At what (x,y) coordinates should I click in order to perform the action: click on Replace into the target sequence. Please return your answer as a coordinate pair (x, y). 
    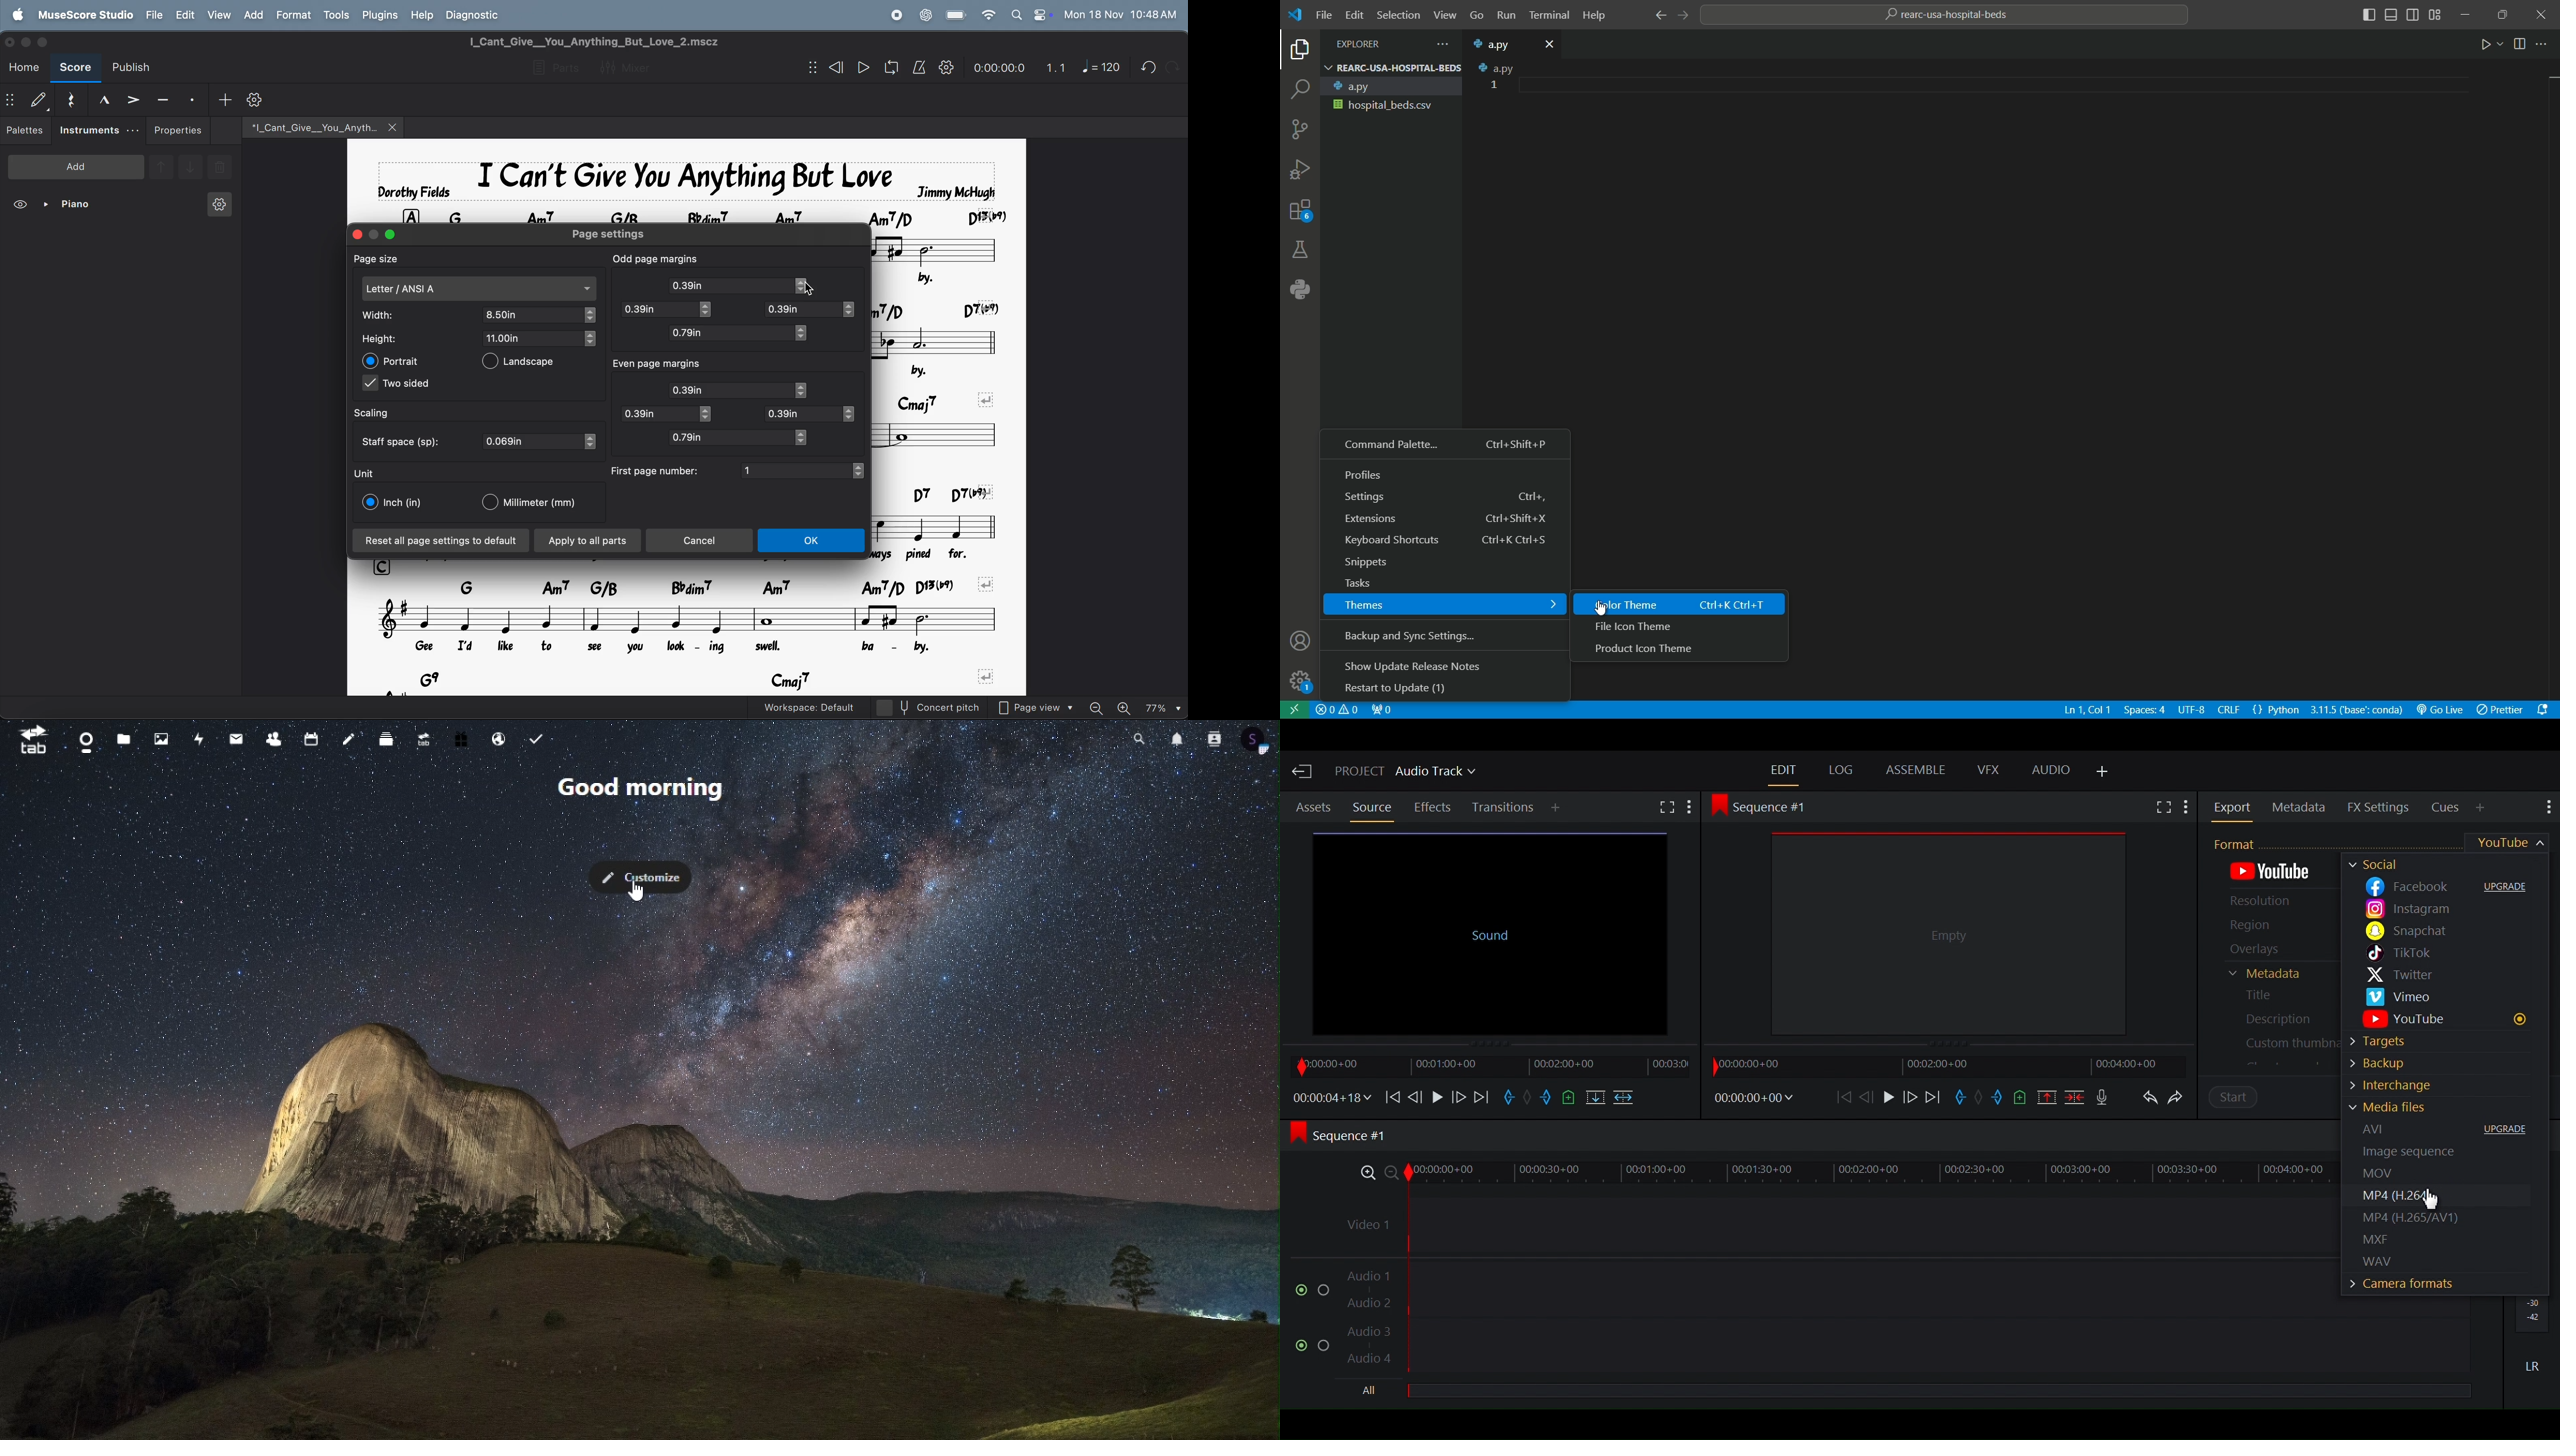
    Looking at the image, I should click on (1594, 1099).